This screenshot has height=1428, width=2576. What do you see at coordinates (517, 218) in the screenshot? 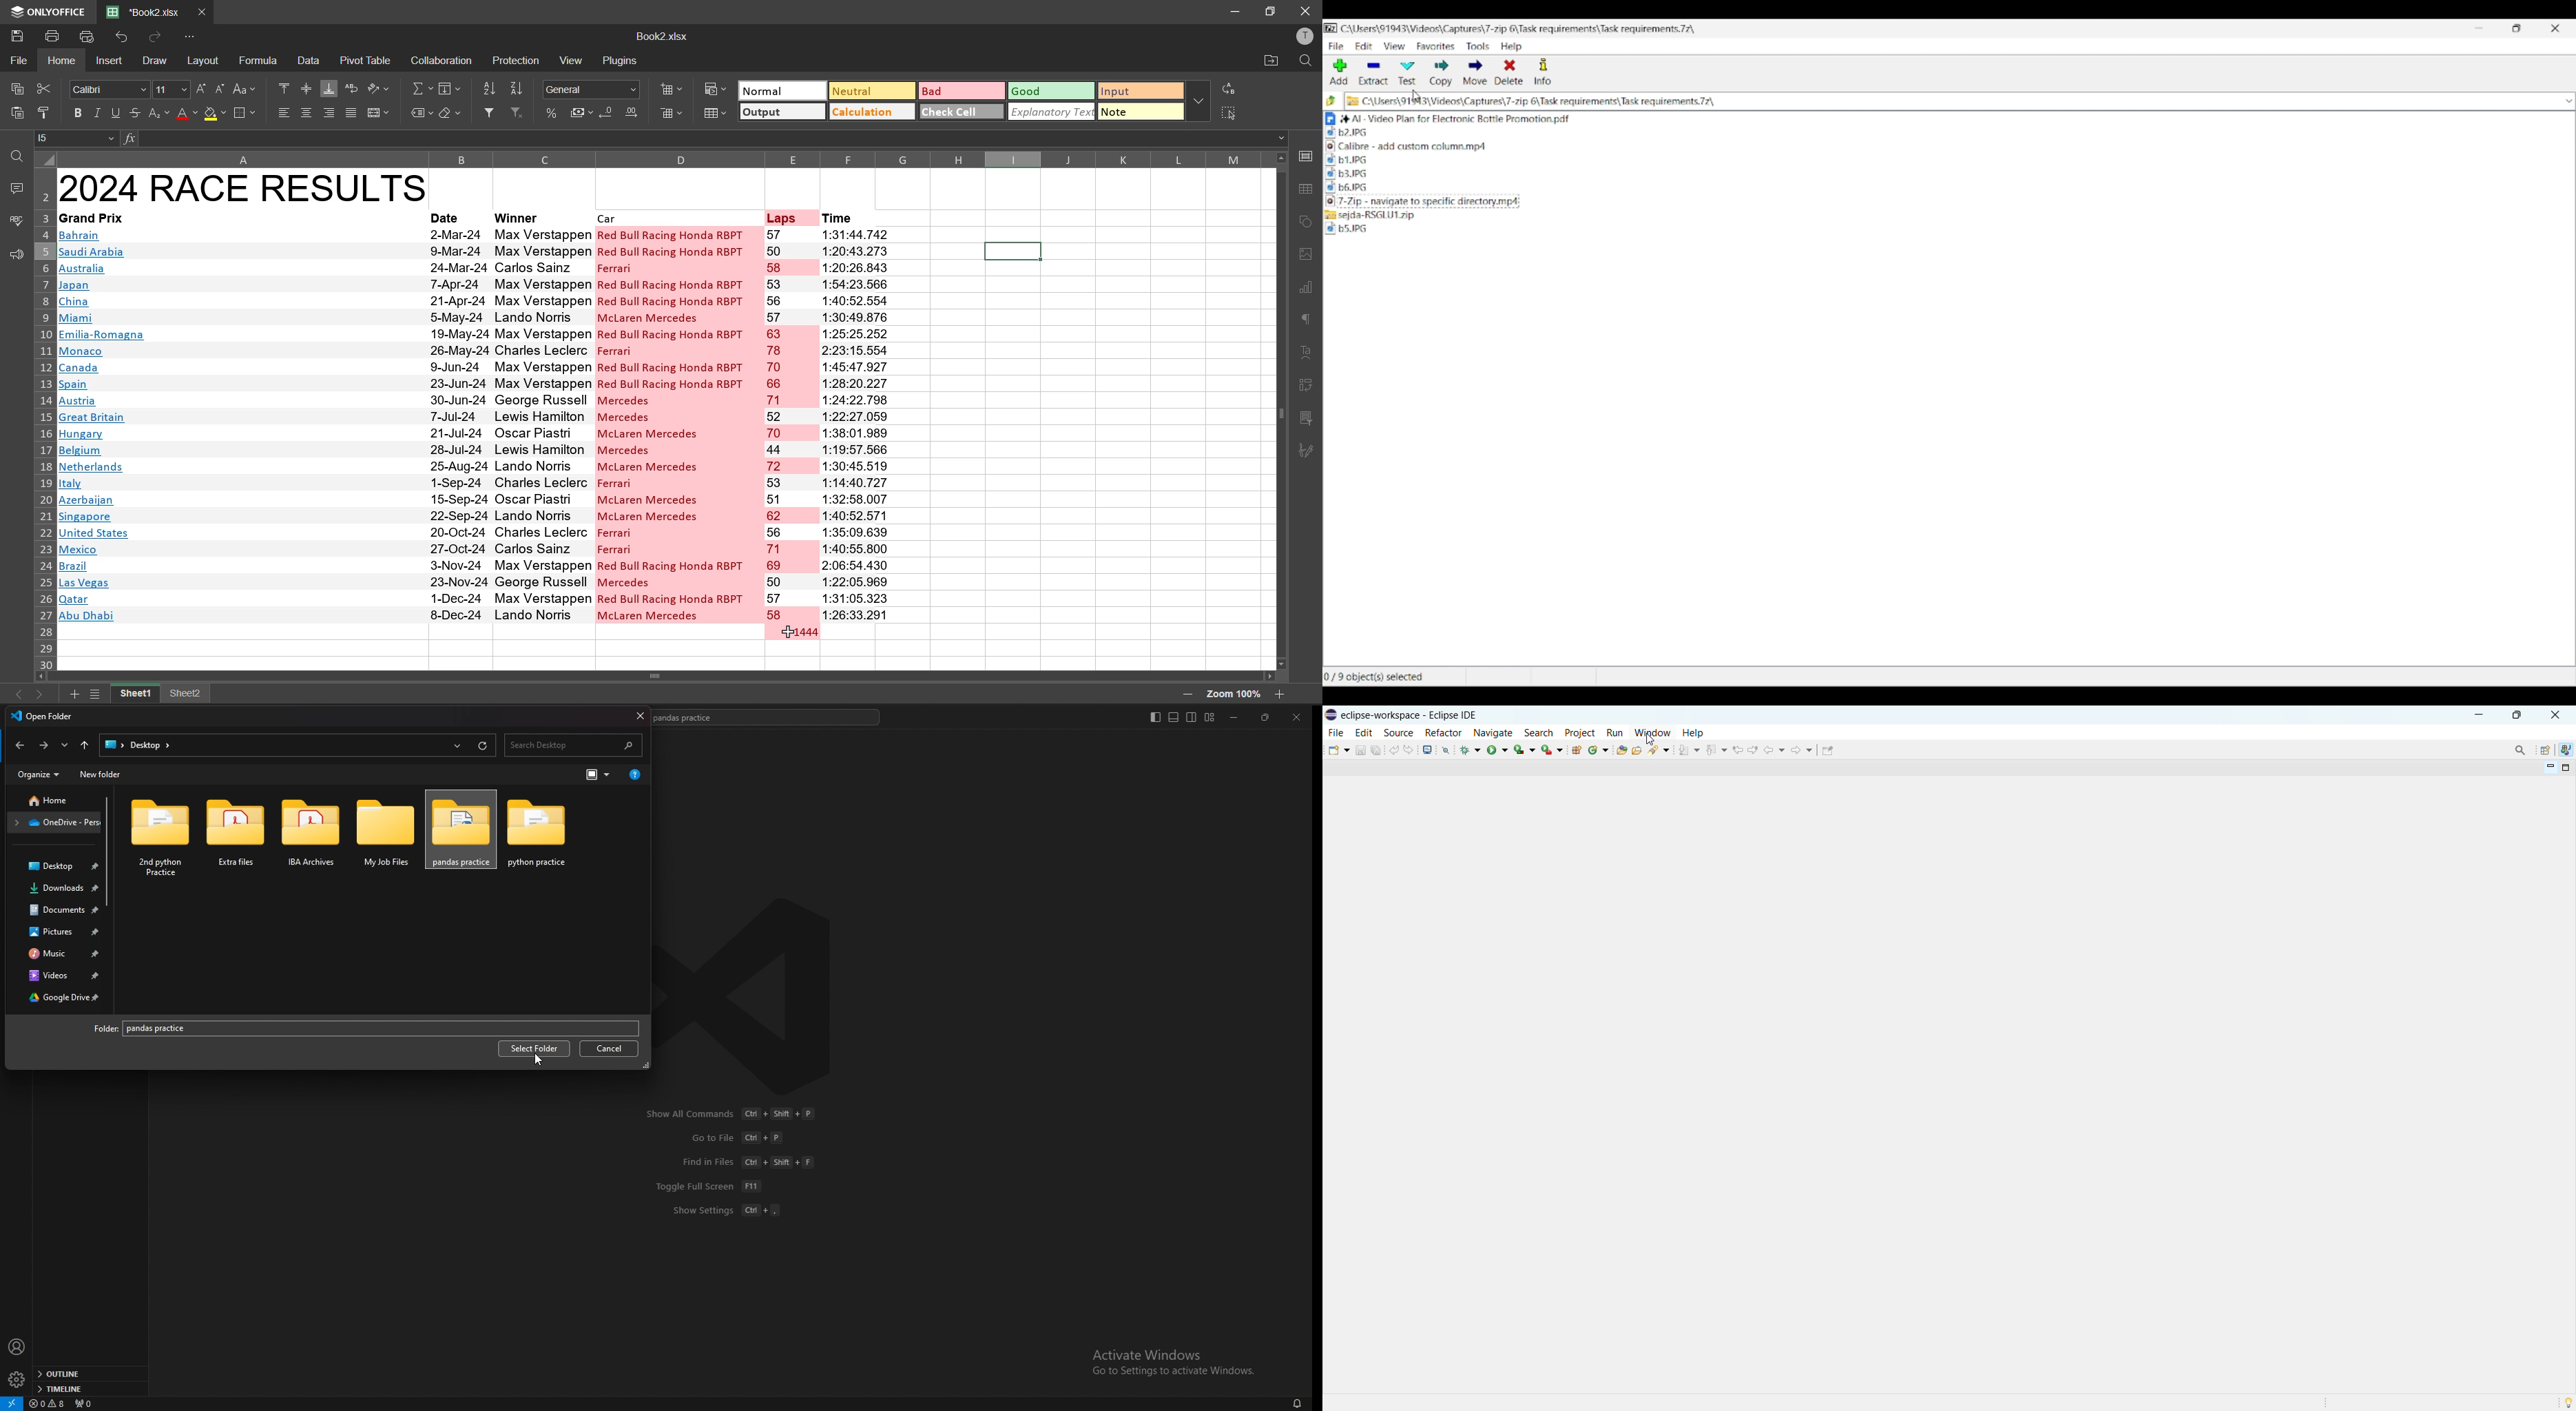
I see `winner` at bounding box center [517, 218].